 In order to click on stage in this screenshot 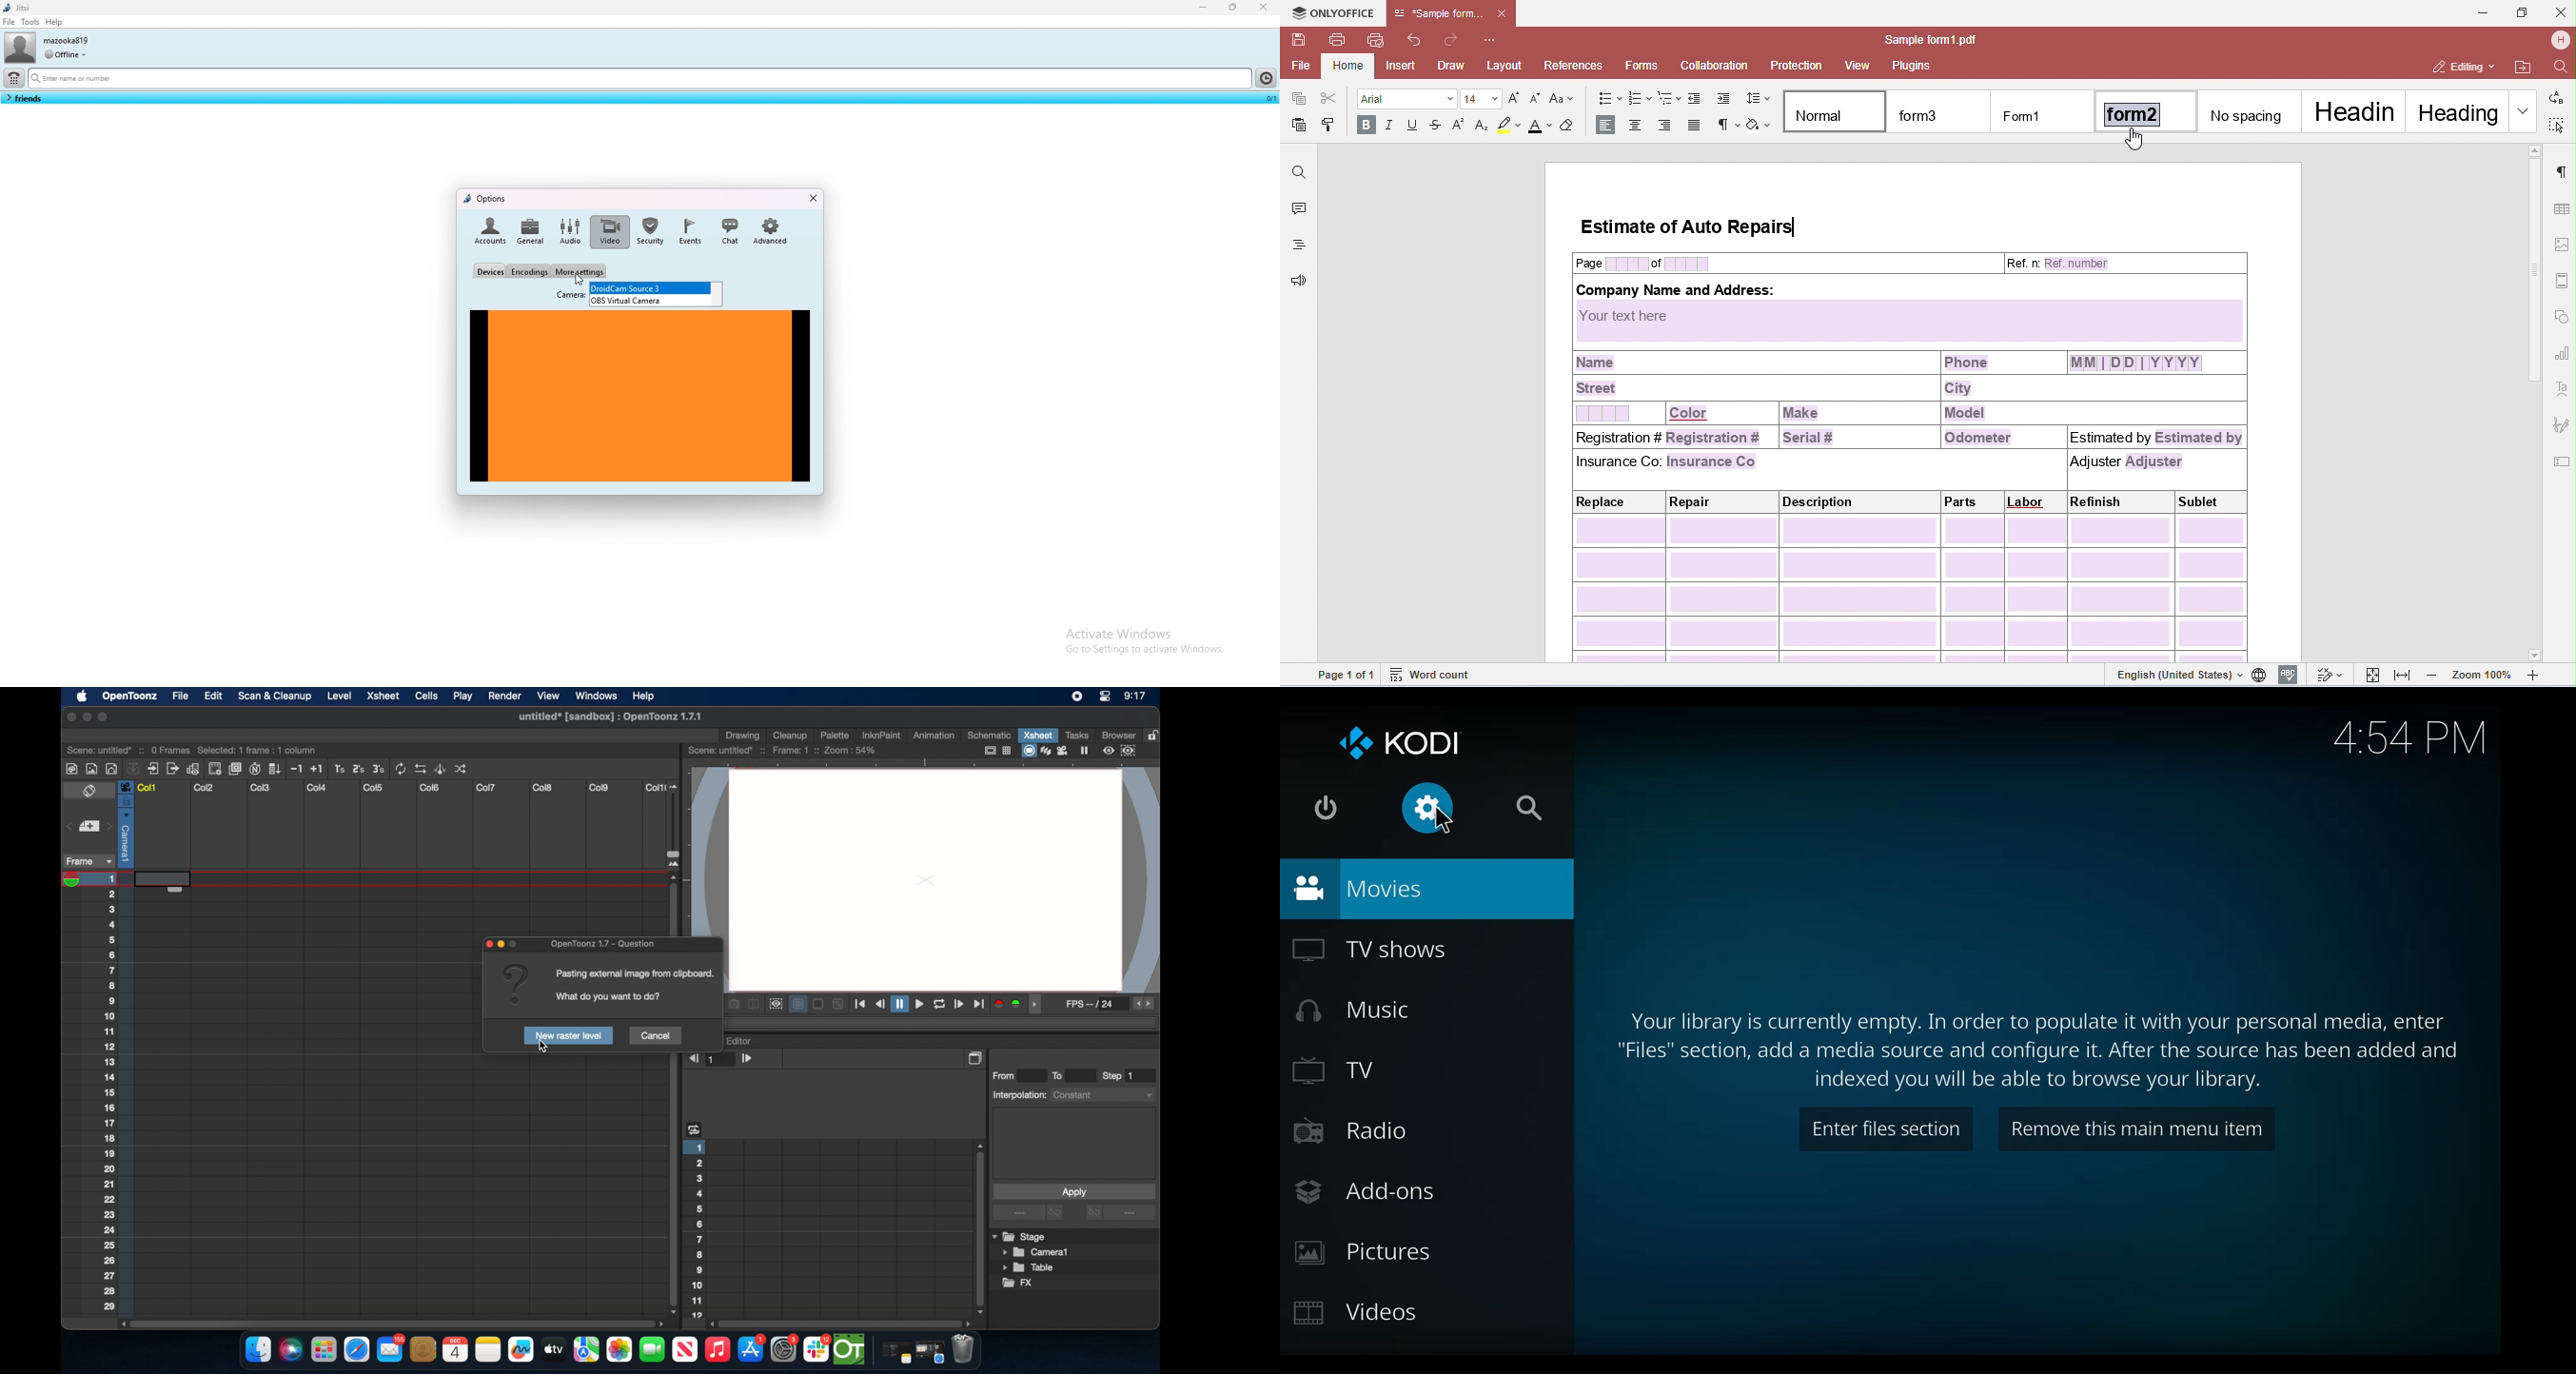, I will do `click(1020, 1237)`.